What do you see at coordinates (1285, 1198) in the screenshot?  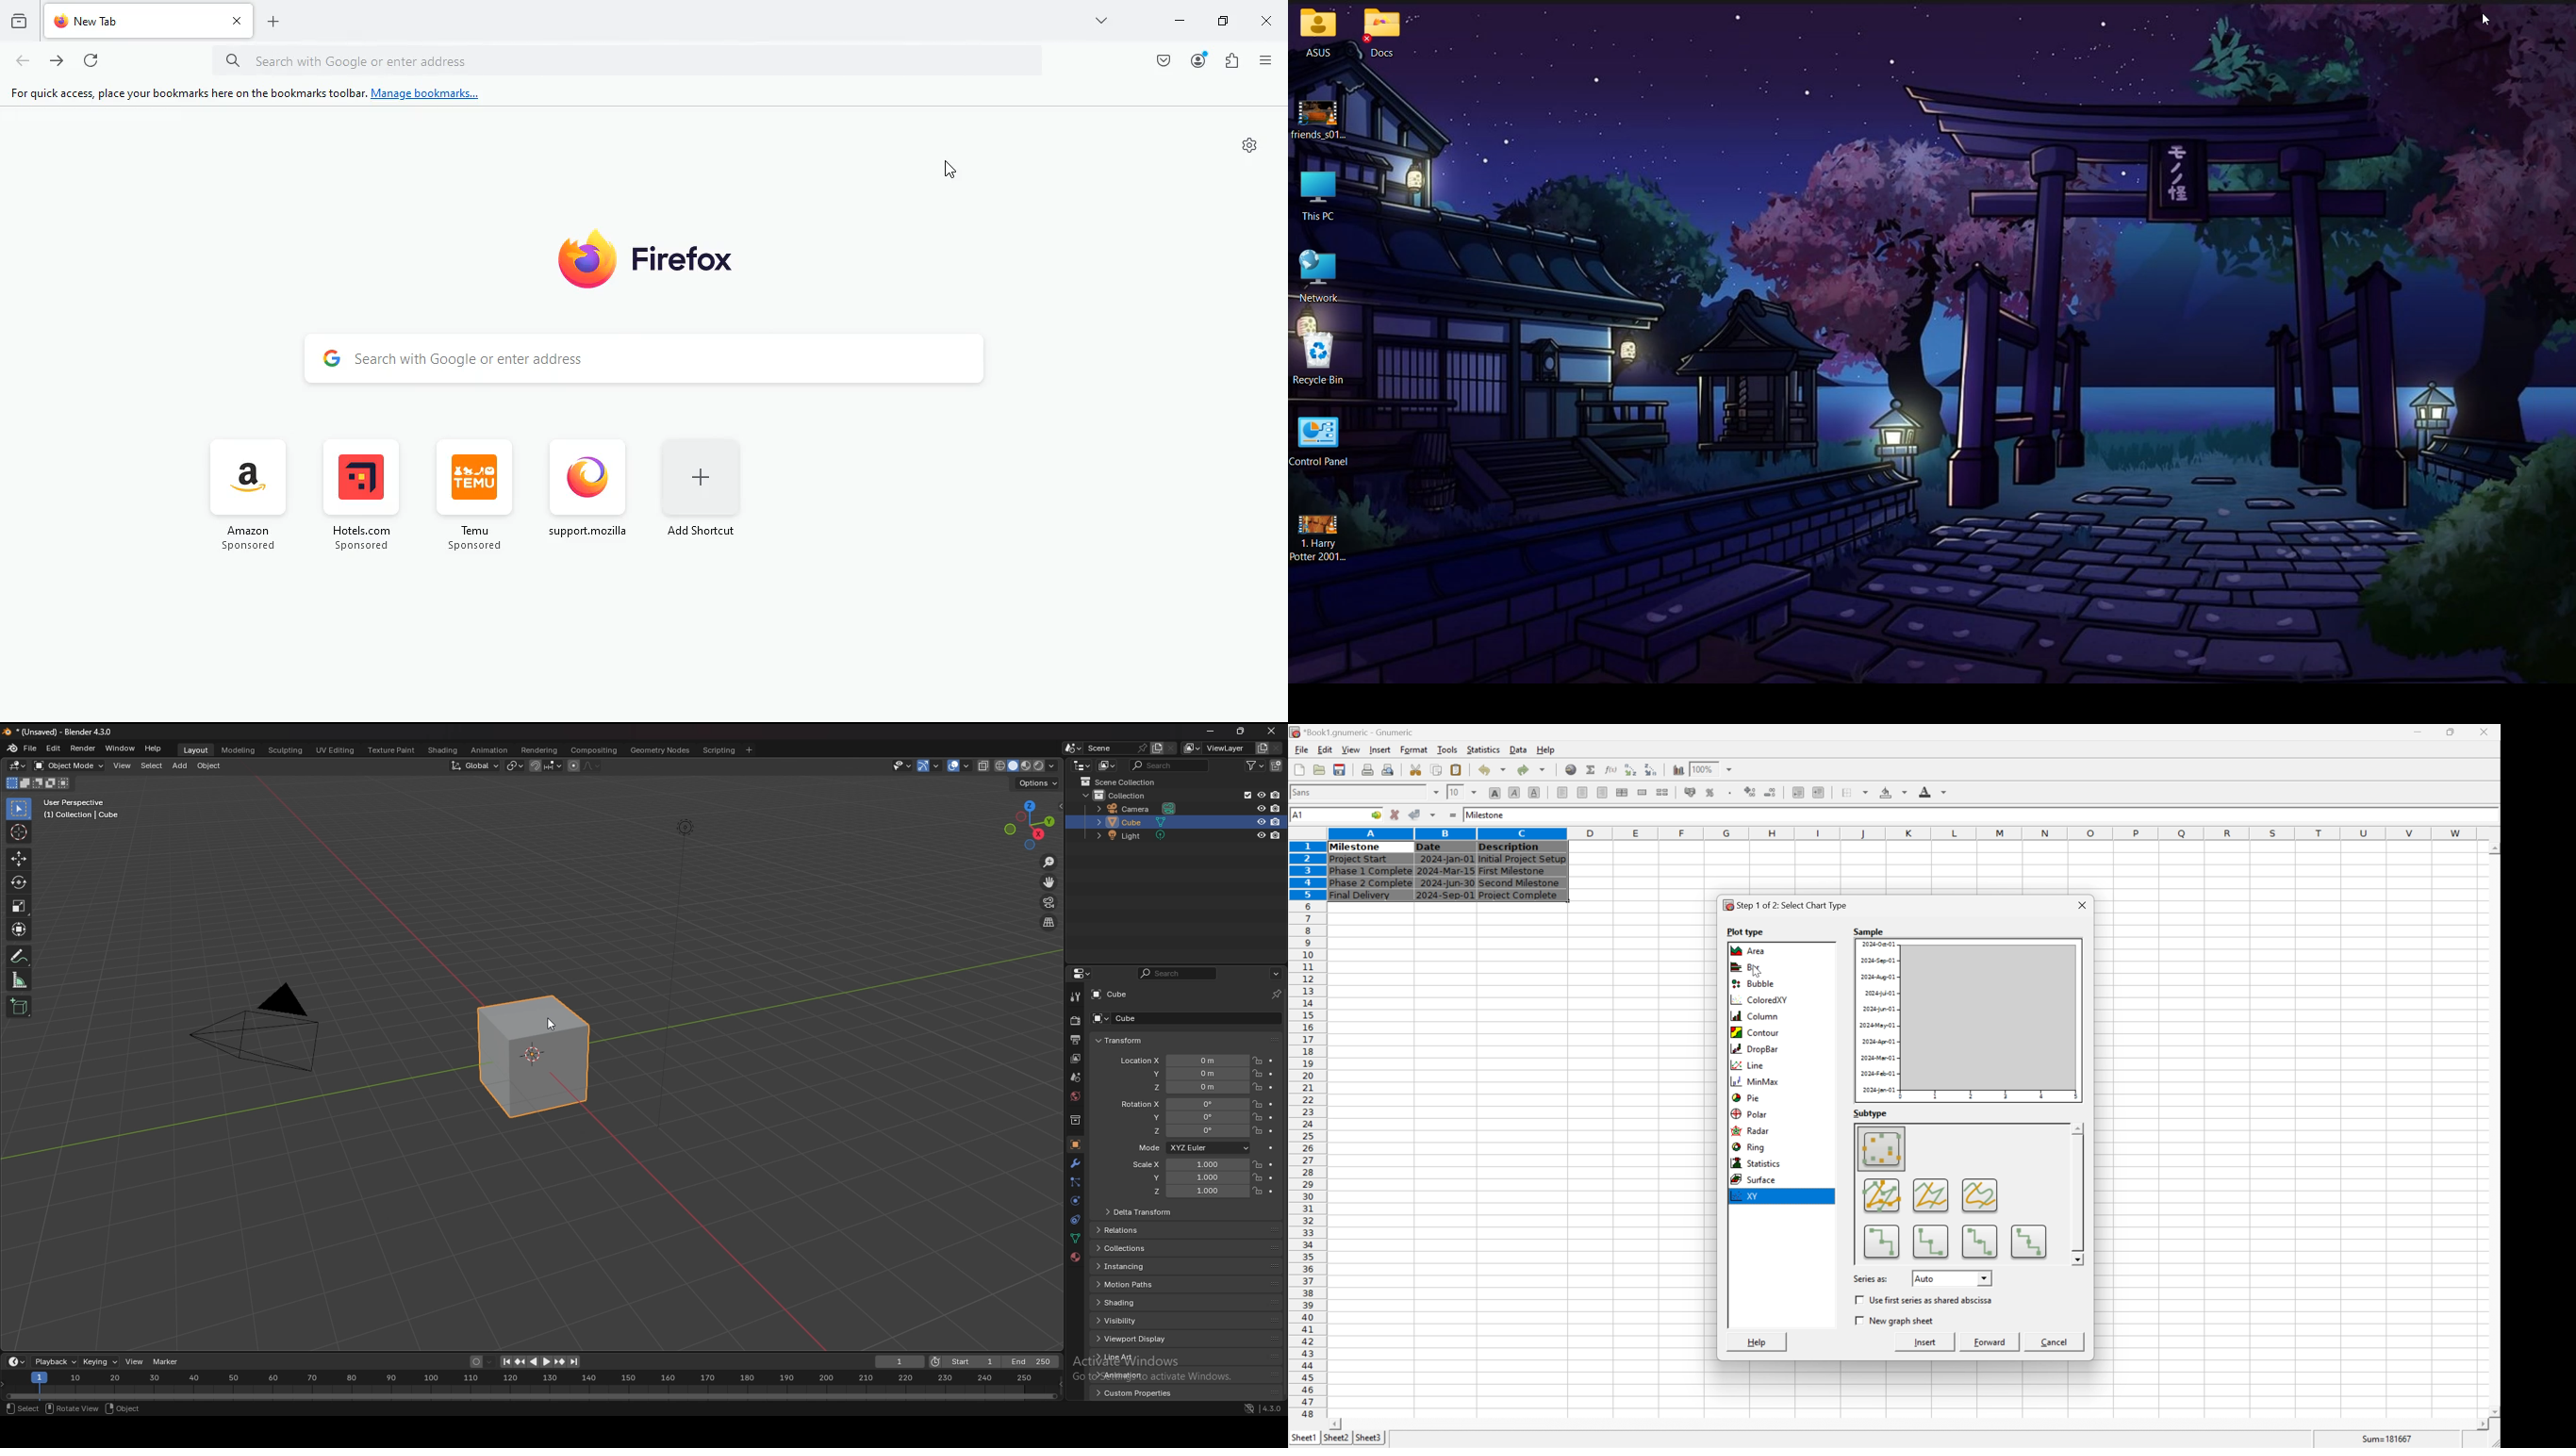 I see `scroll bar` at bounding box center [1285, 1198].